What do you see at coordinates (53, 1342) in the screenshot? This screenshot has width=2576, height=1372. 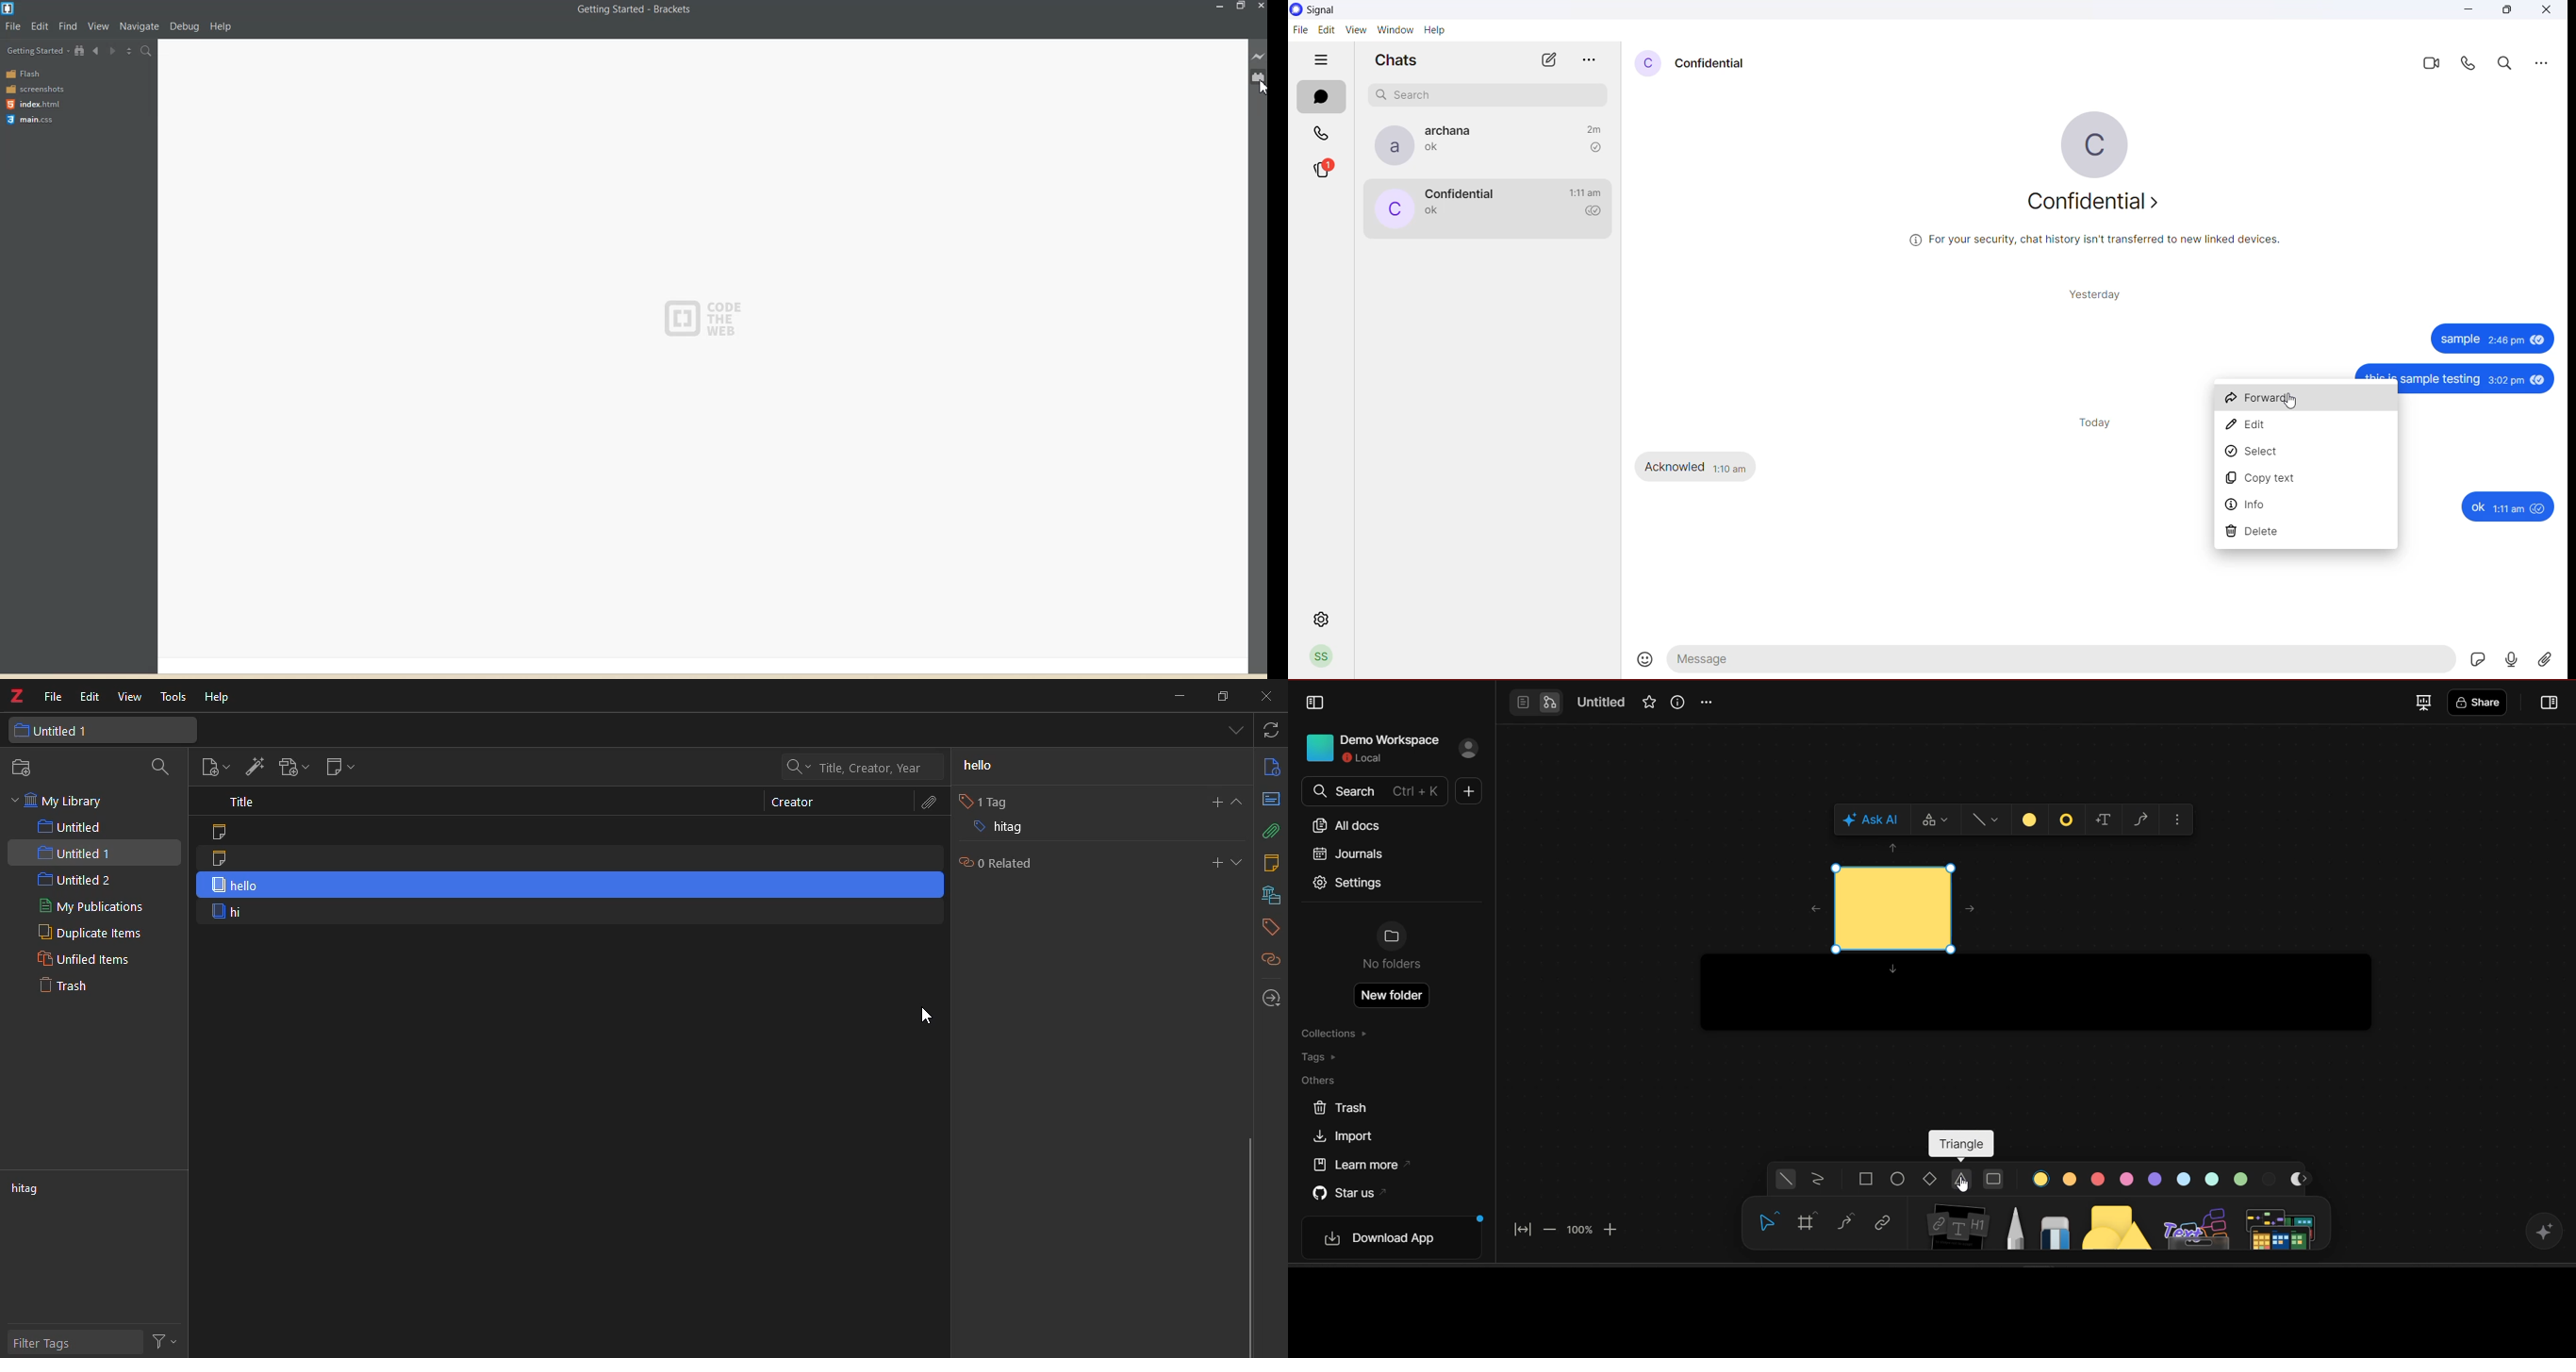 I see `filter tags` at bounding box center [53, 1342].